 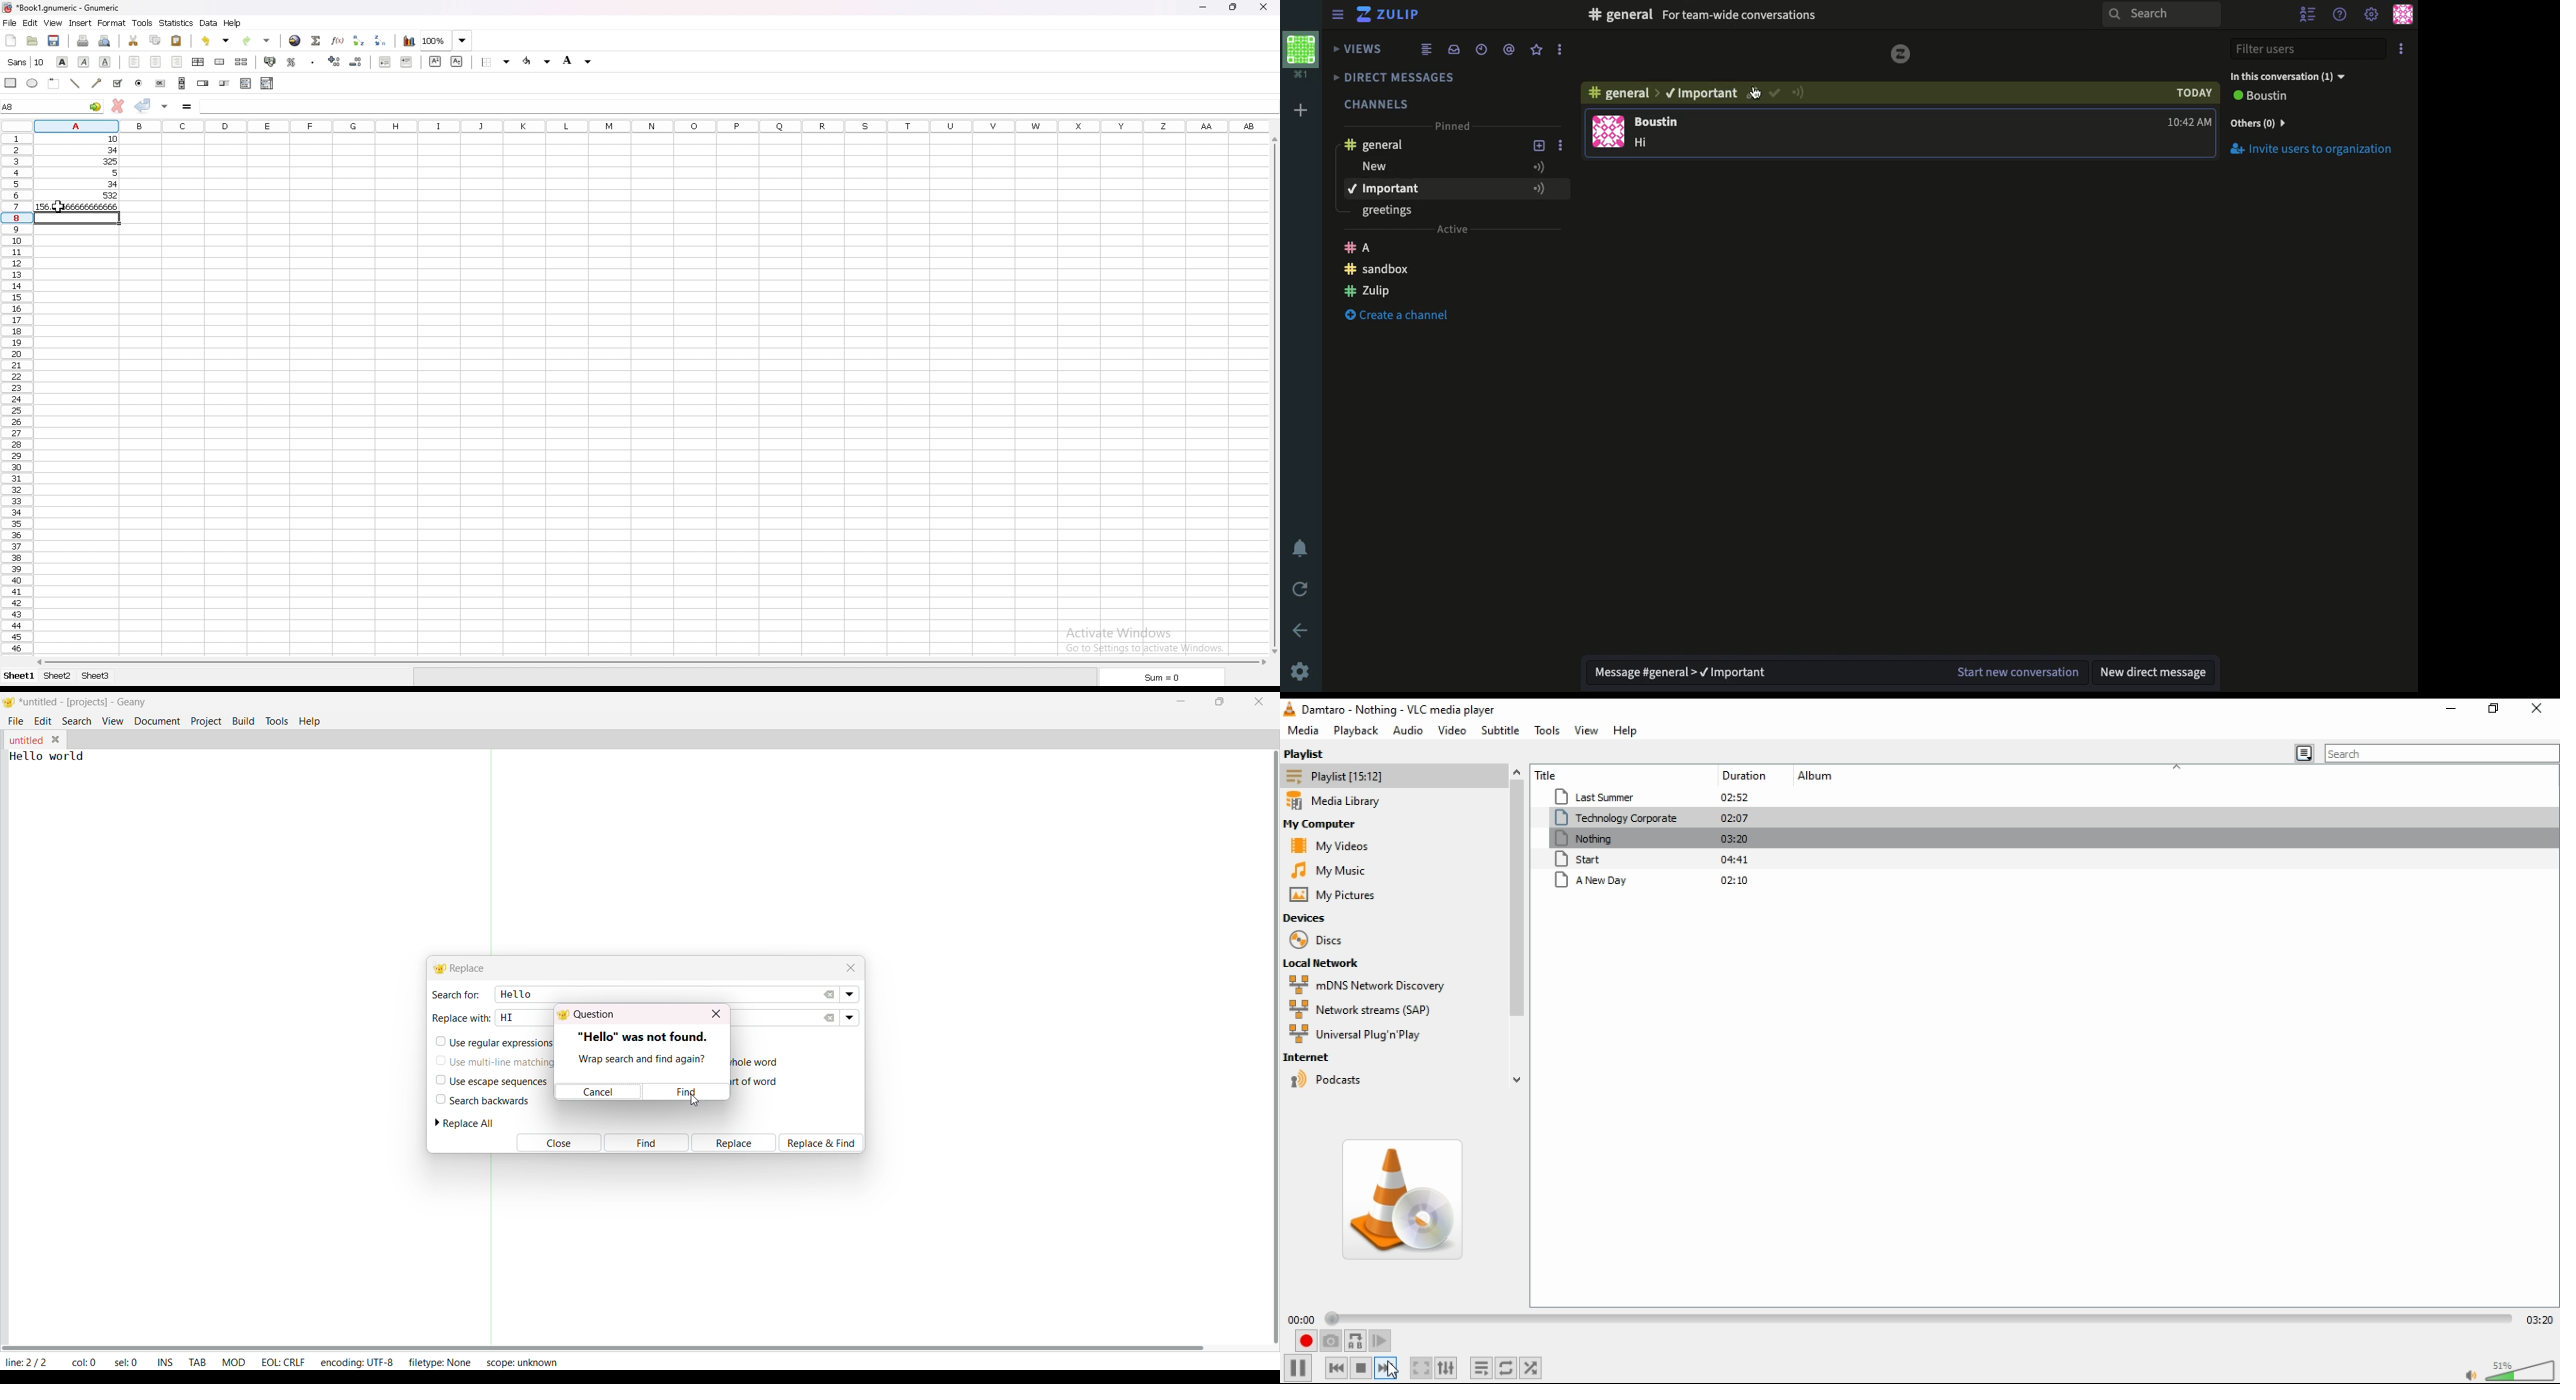 I want to click on audio, so click(x=1413, y=734).